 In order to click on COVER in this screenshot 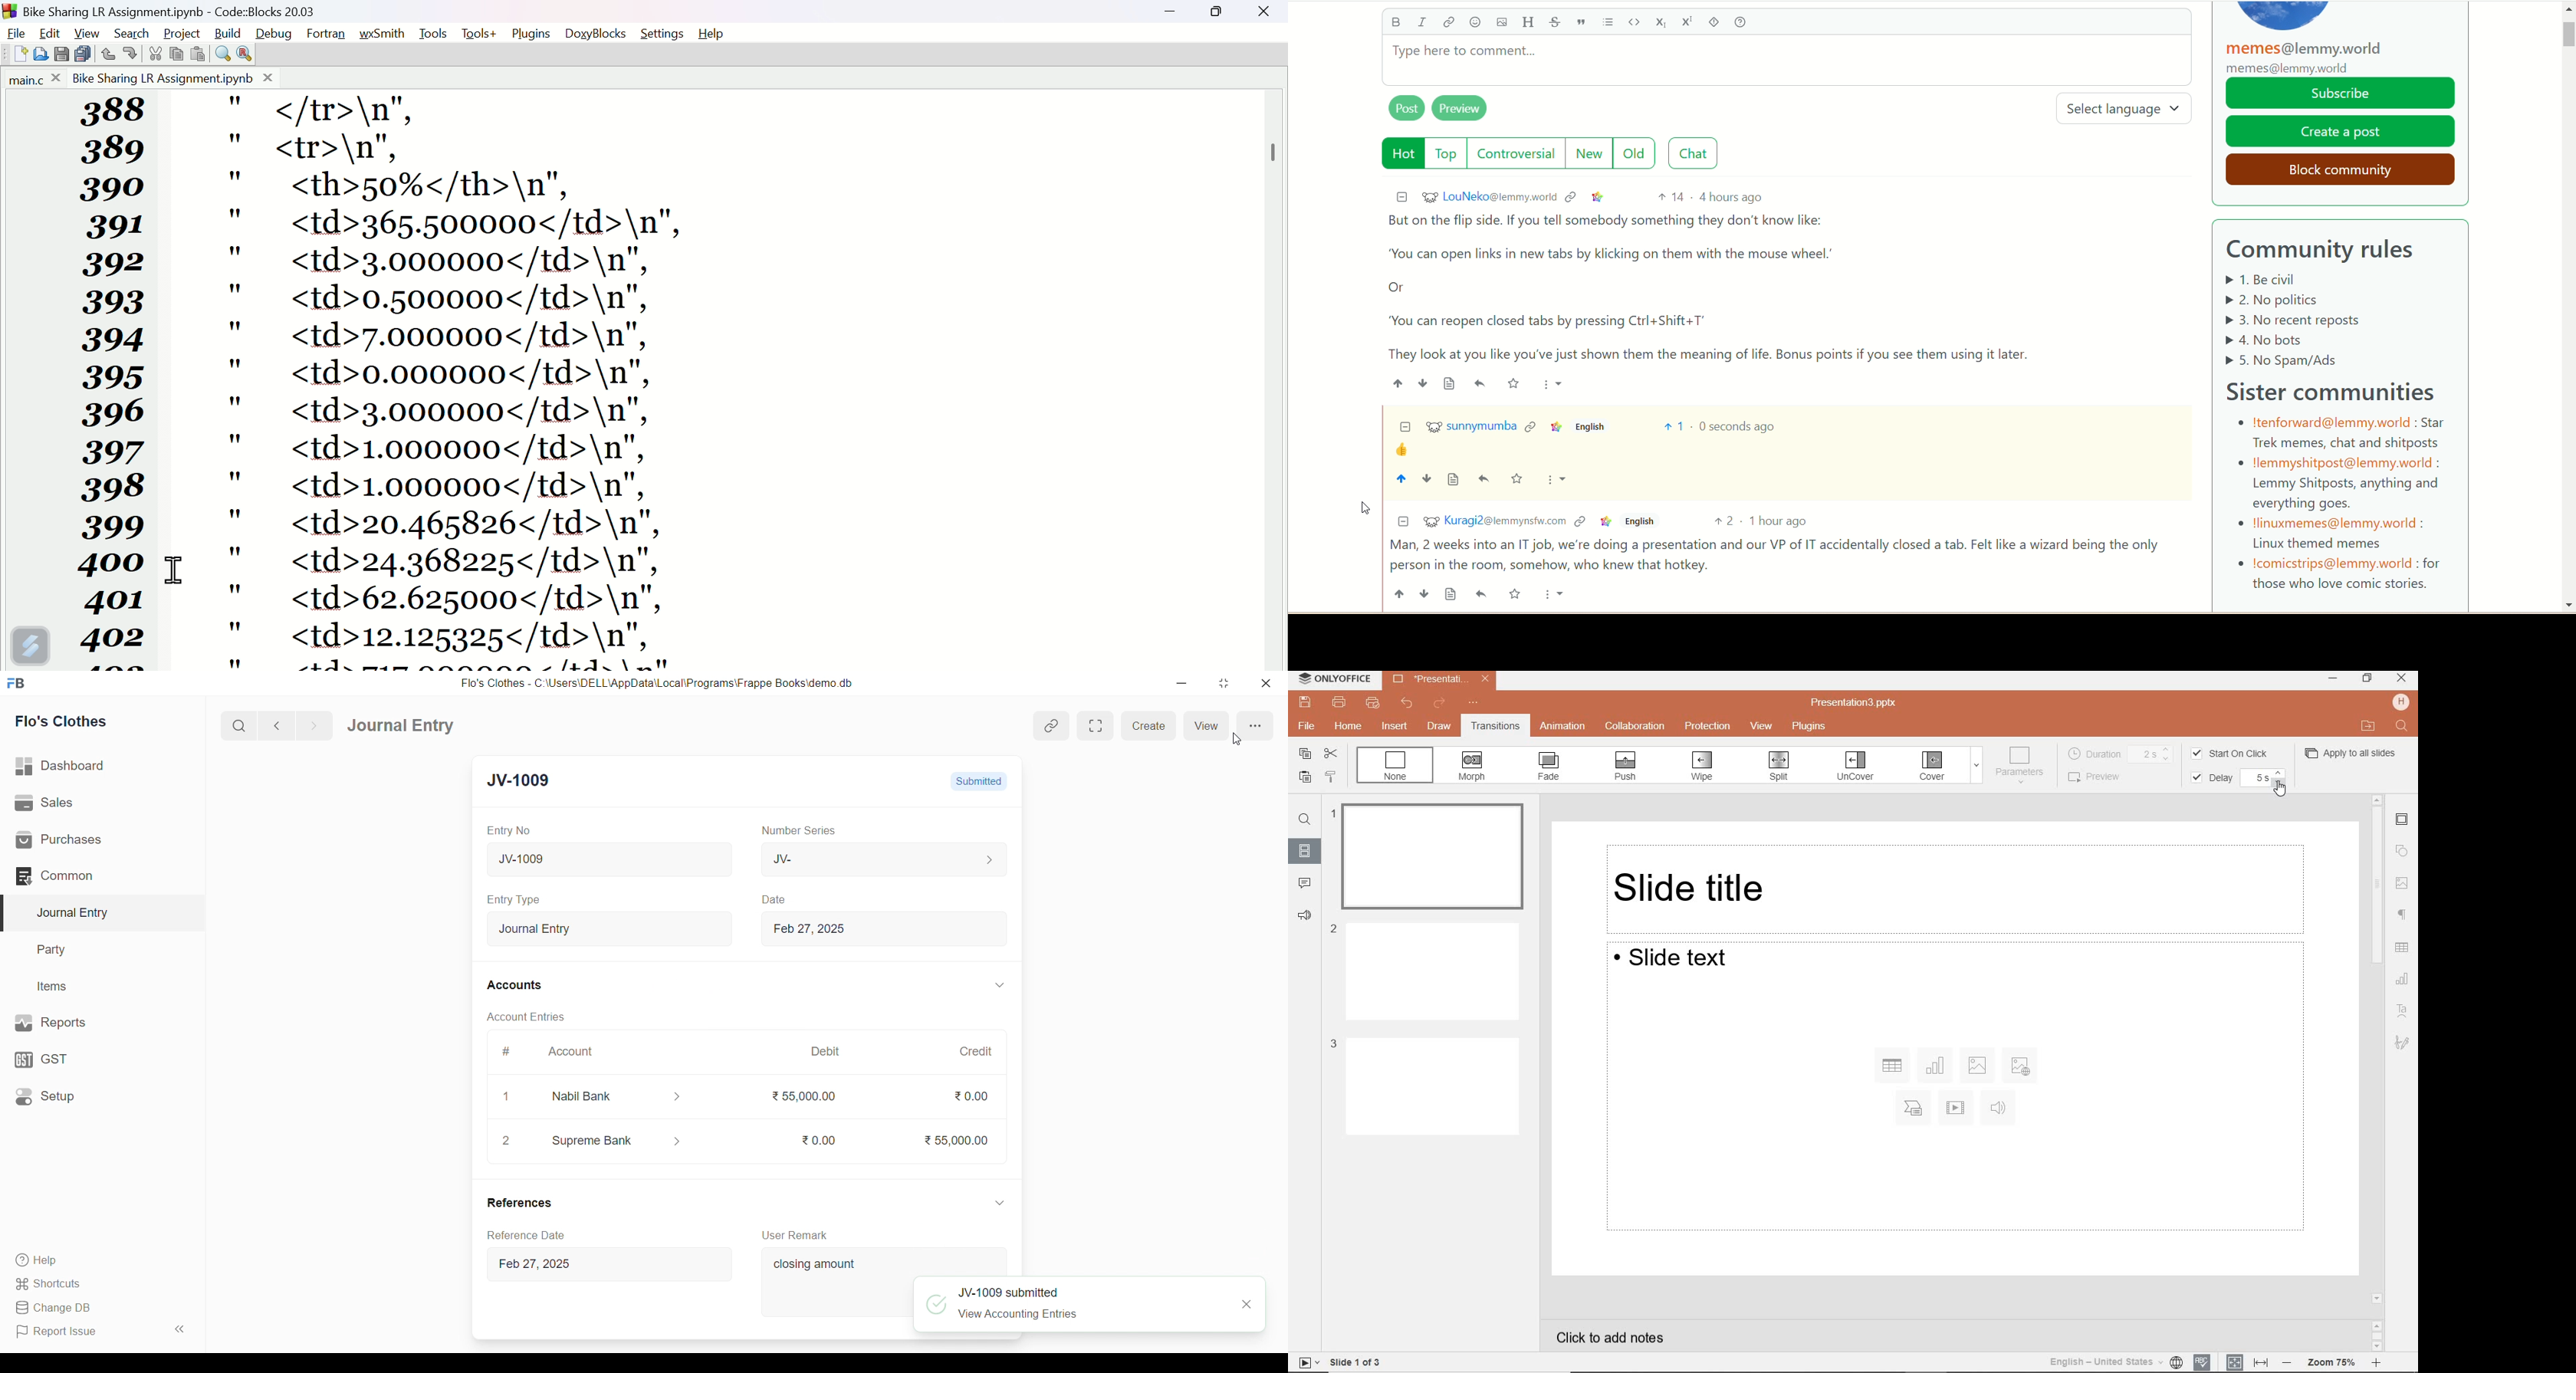, I will do `click(1933, 766)`.